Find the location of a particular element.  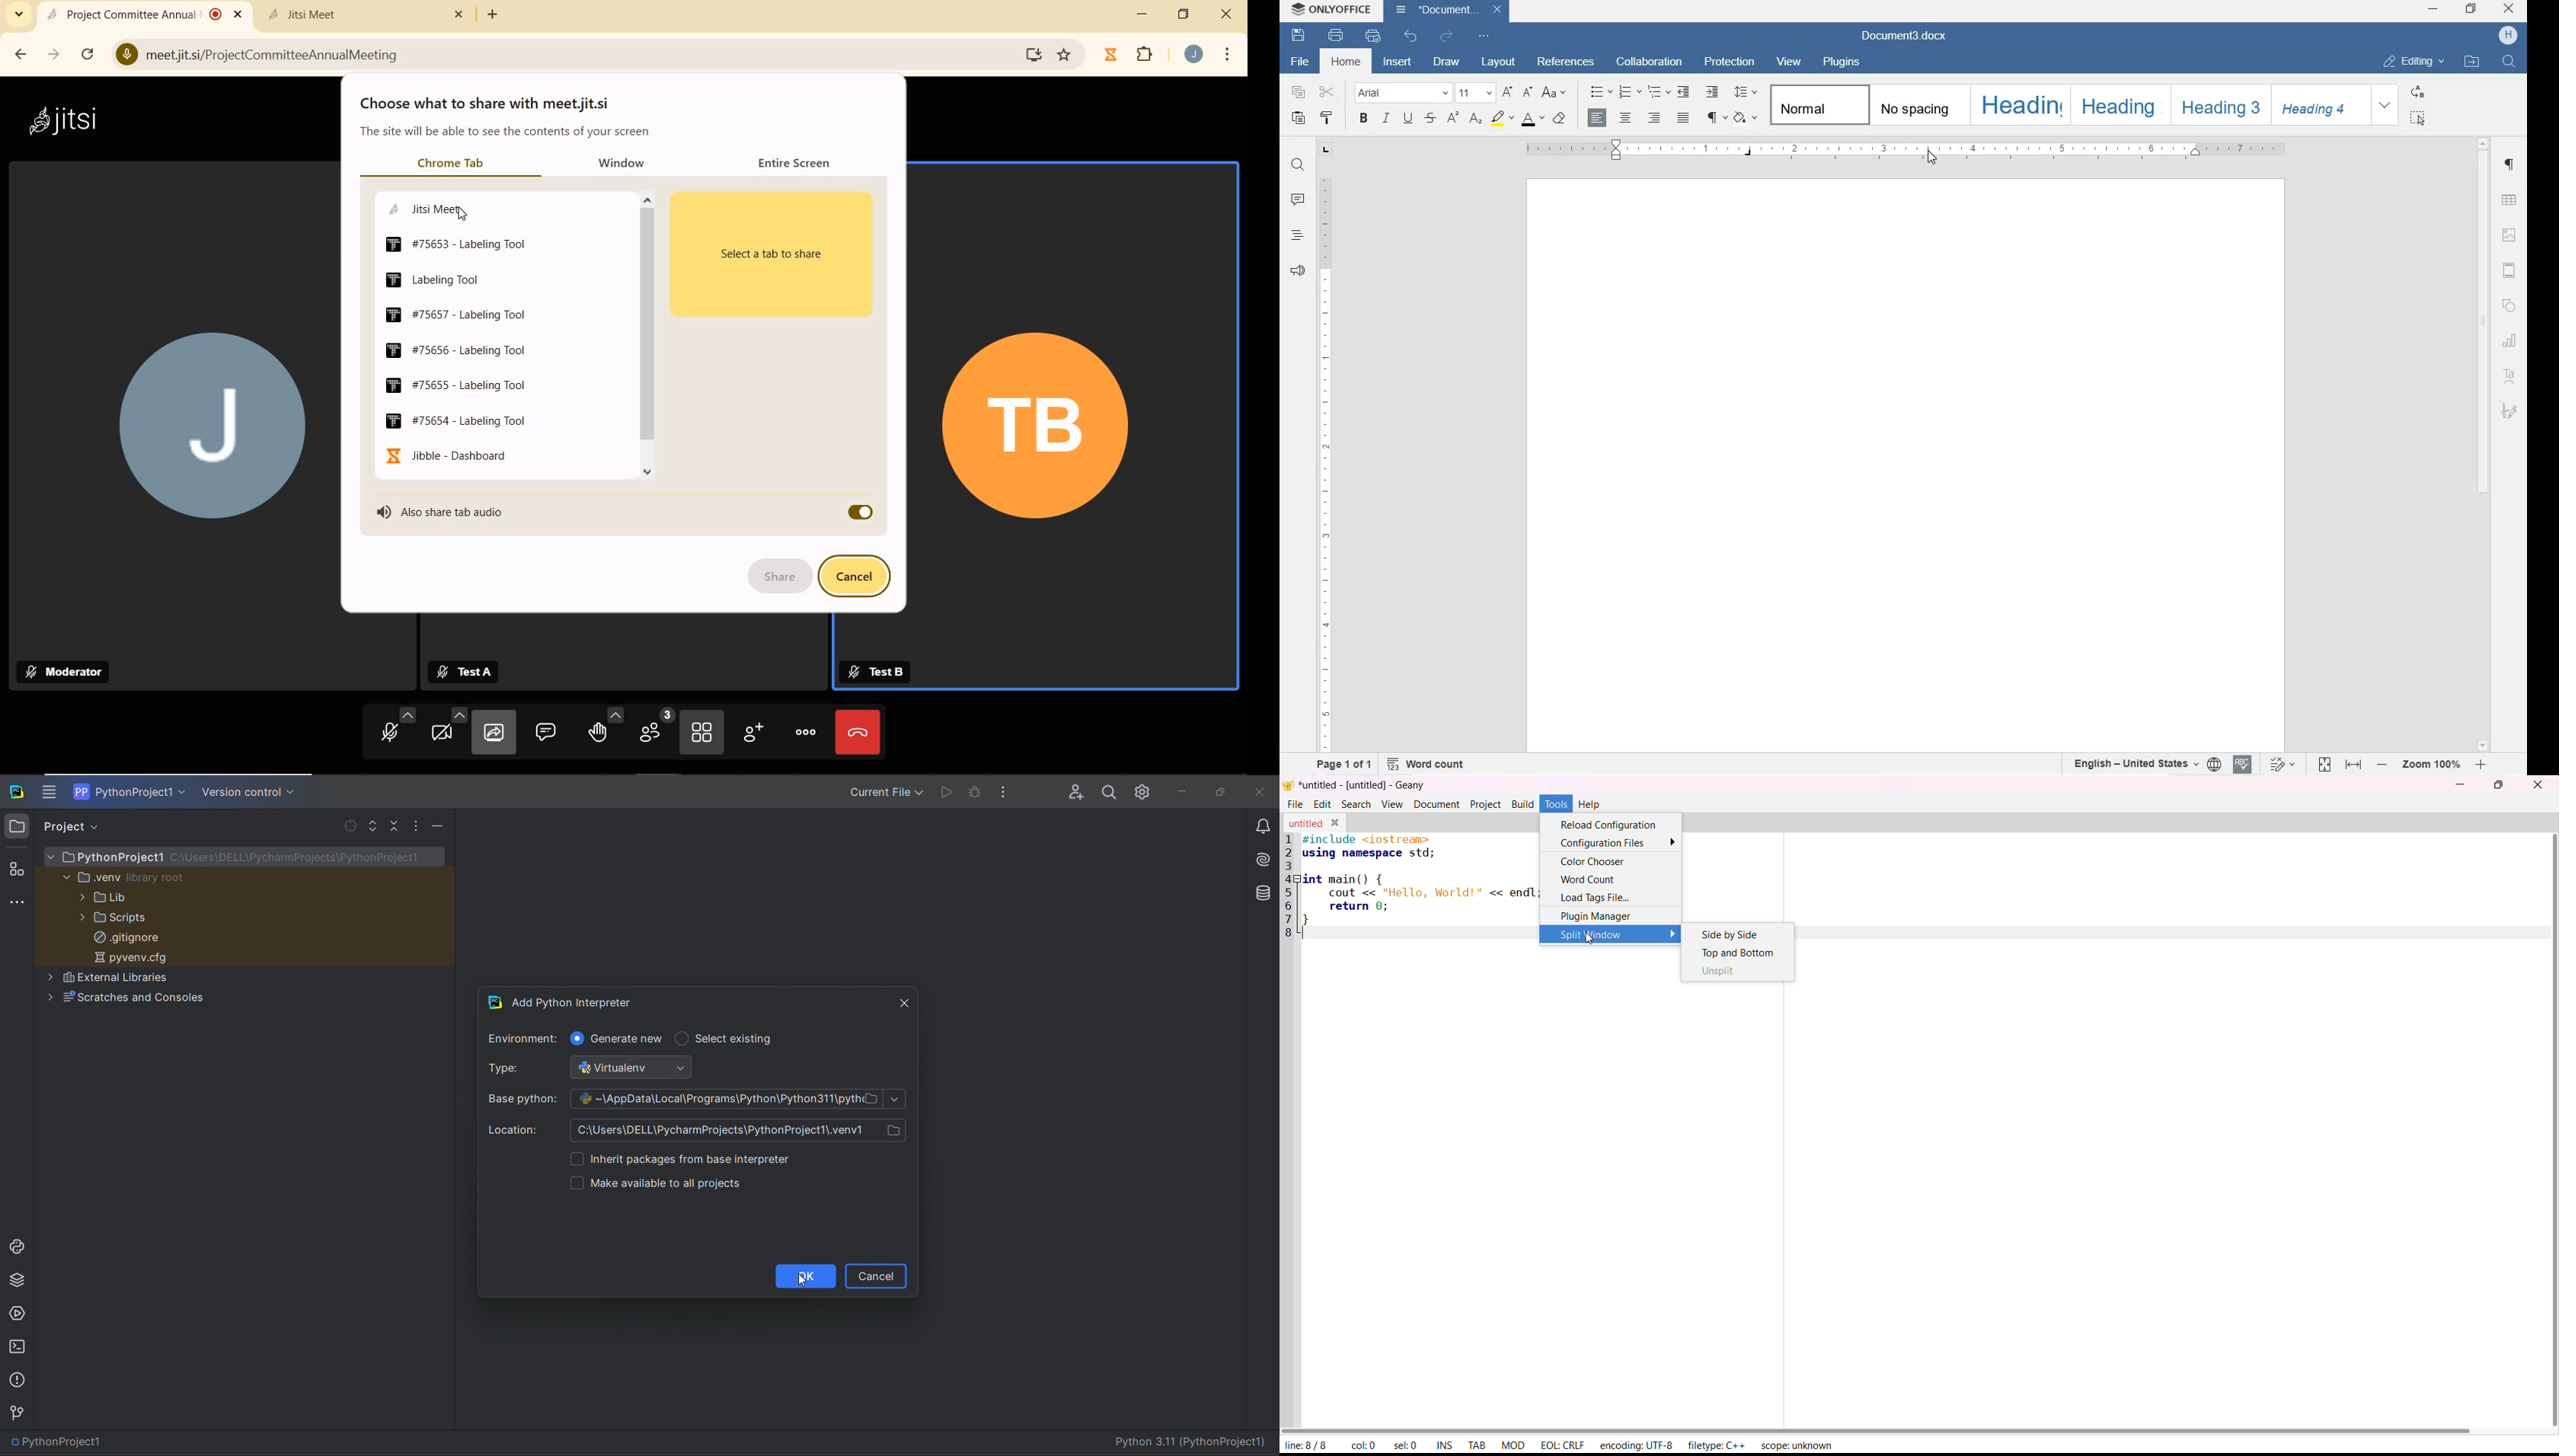

OPEN CHAT is located at coordinates (546, 731).